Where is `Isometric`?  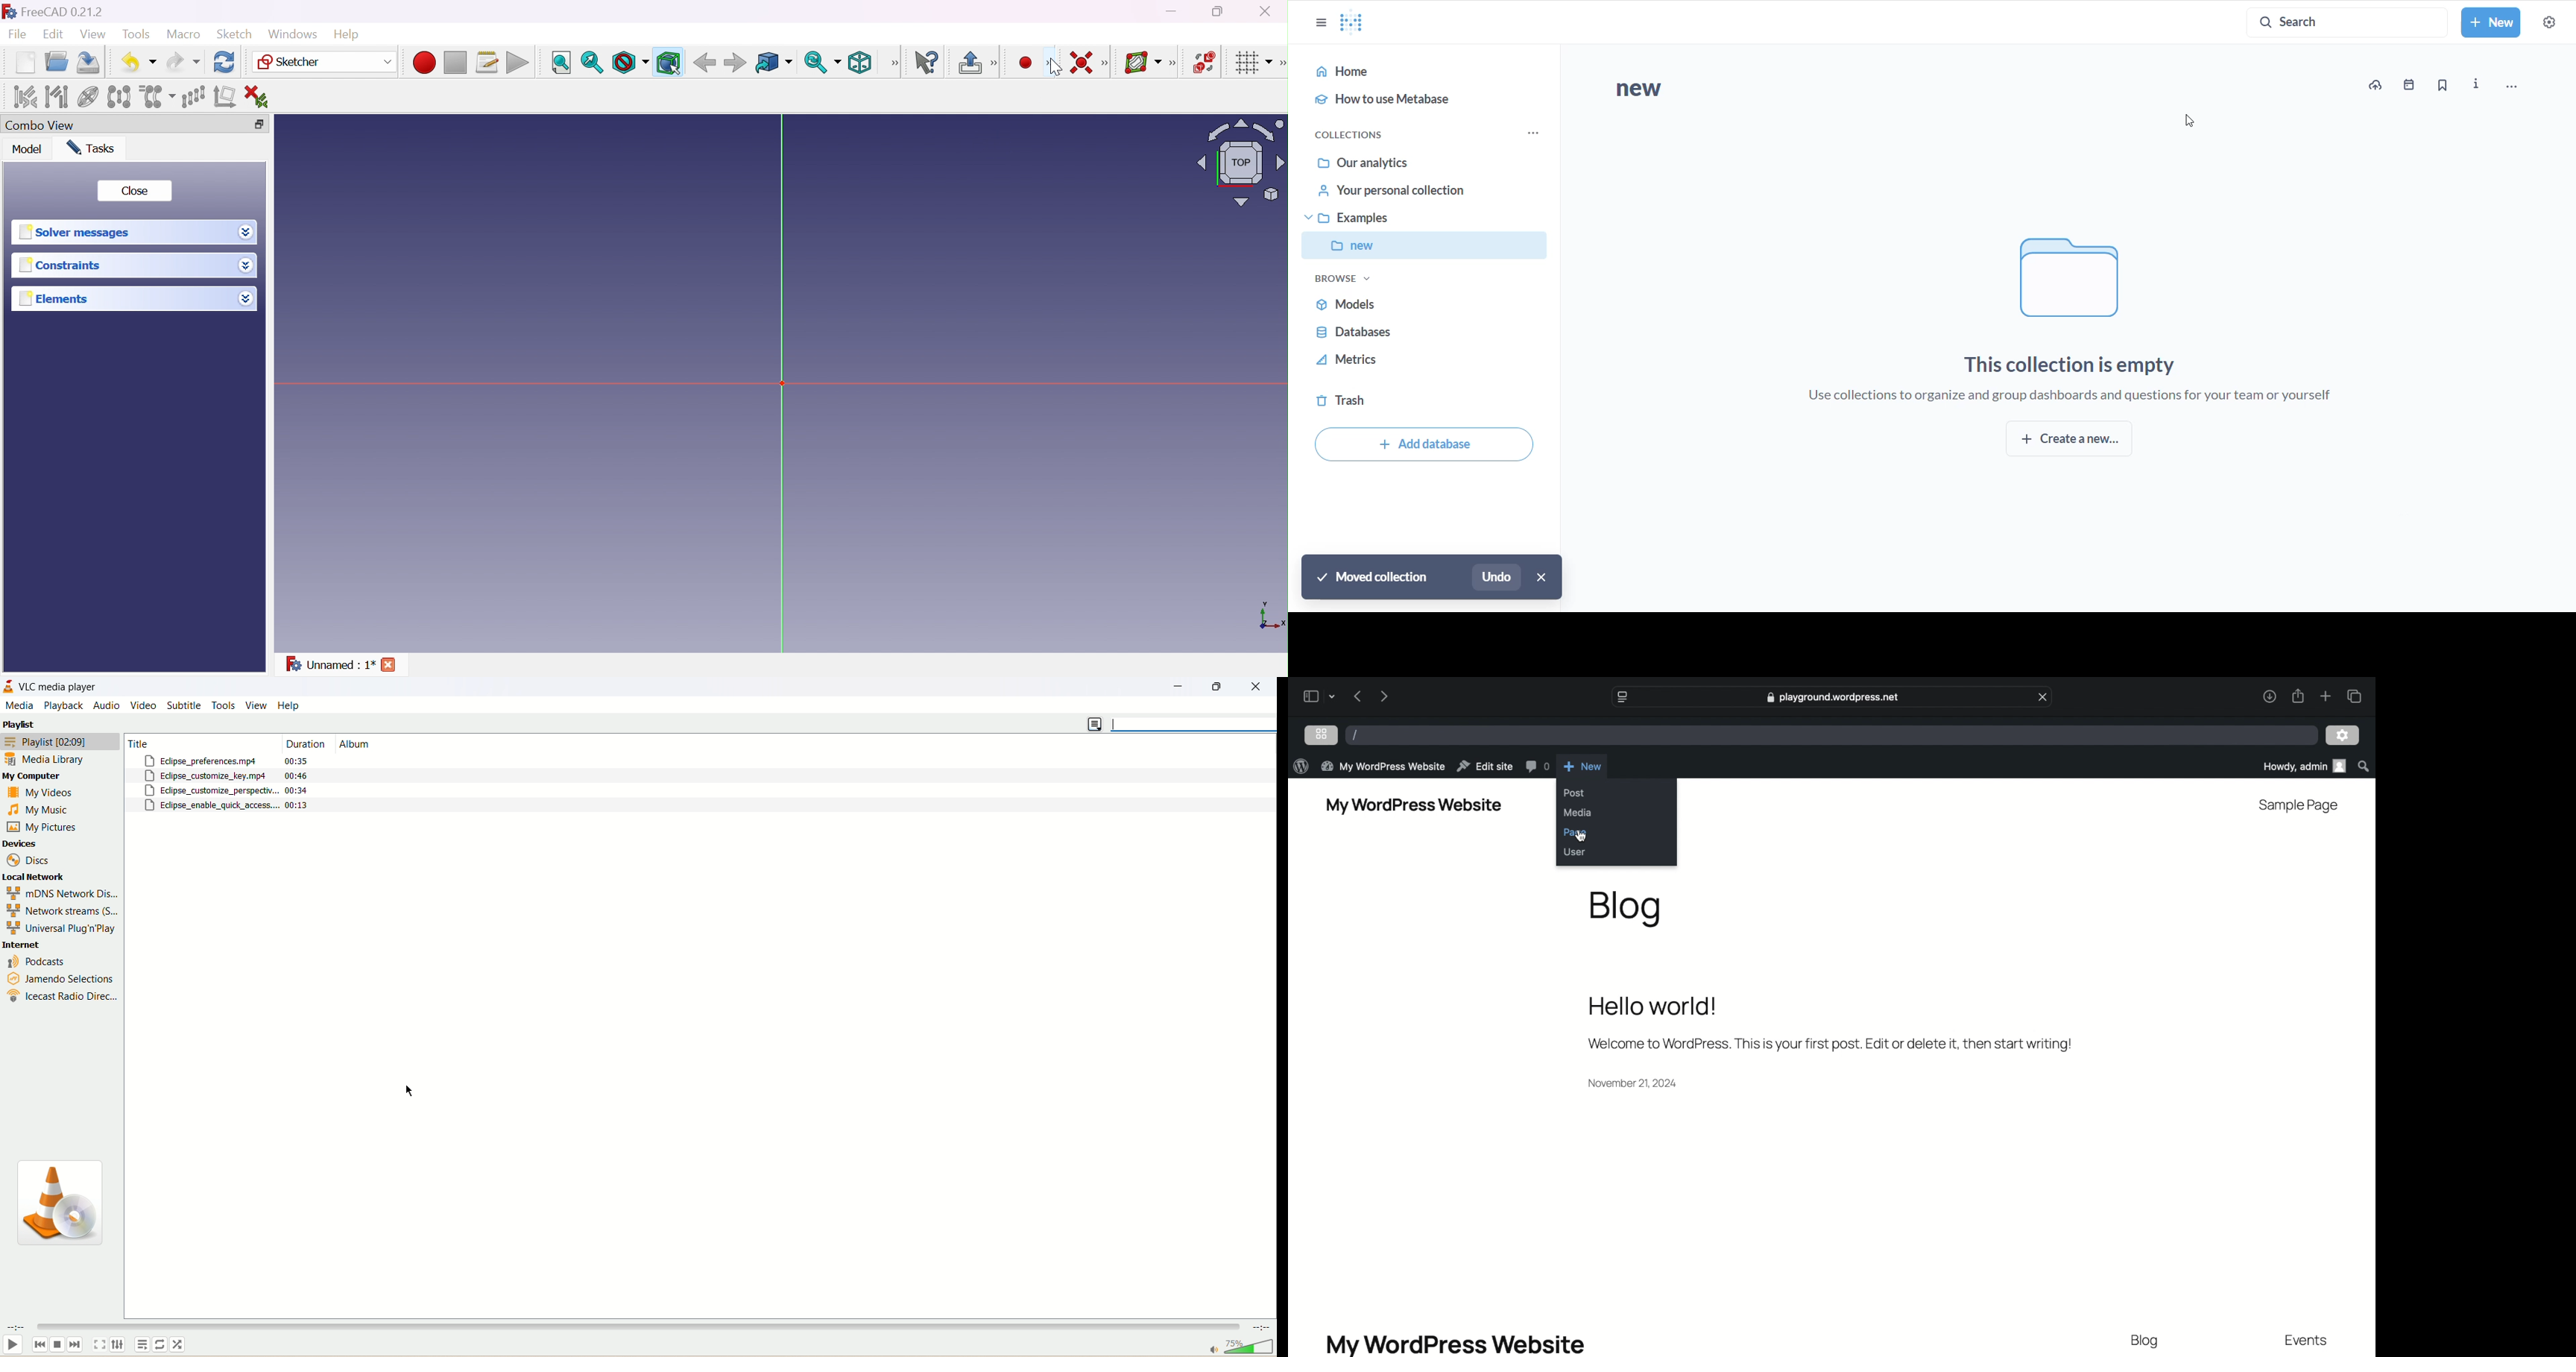 Isometric is located at coordinates (863, 62).